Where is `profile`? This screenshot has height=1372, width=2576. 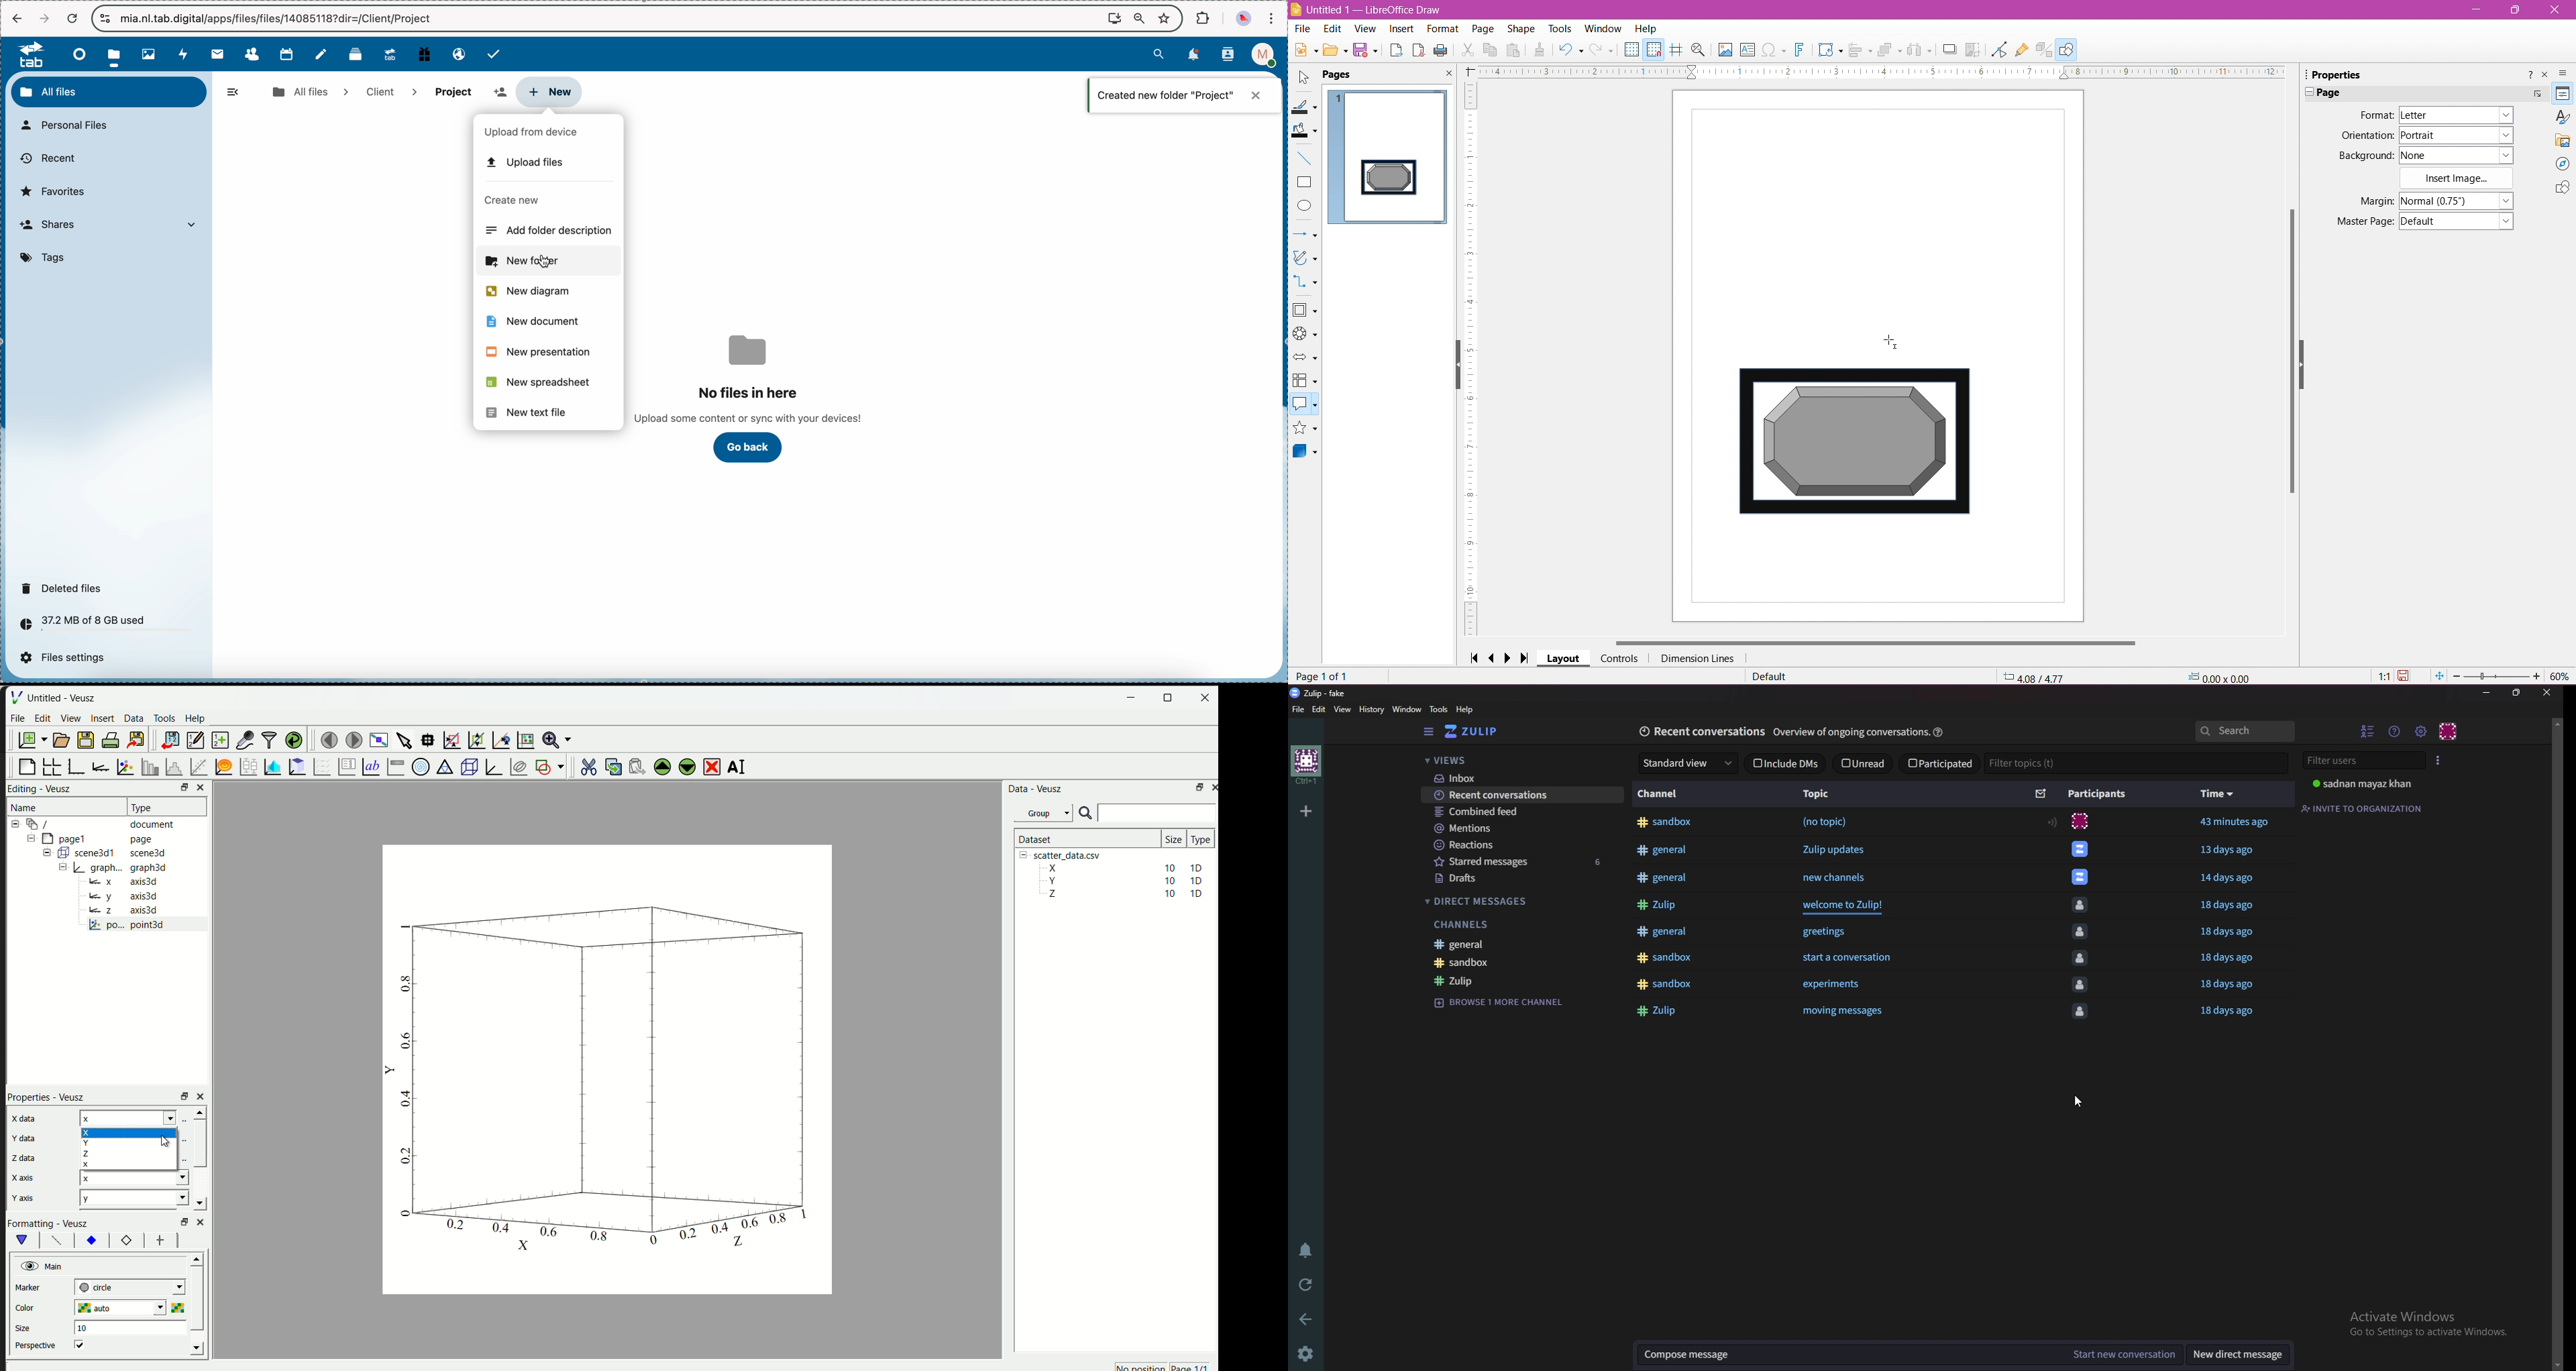
profile is located at coordinates (1266, 55).